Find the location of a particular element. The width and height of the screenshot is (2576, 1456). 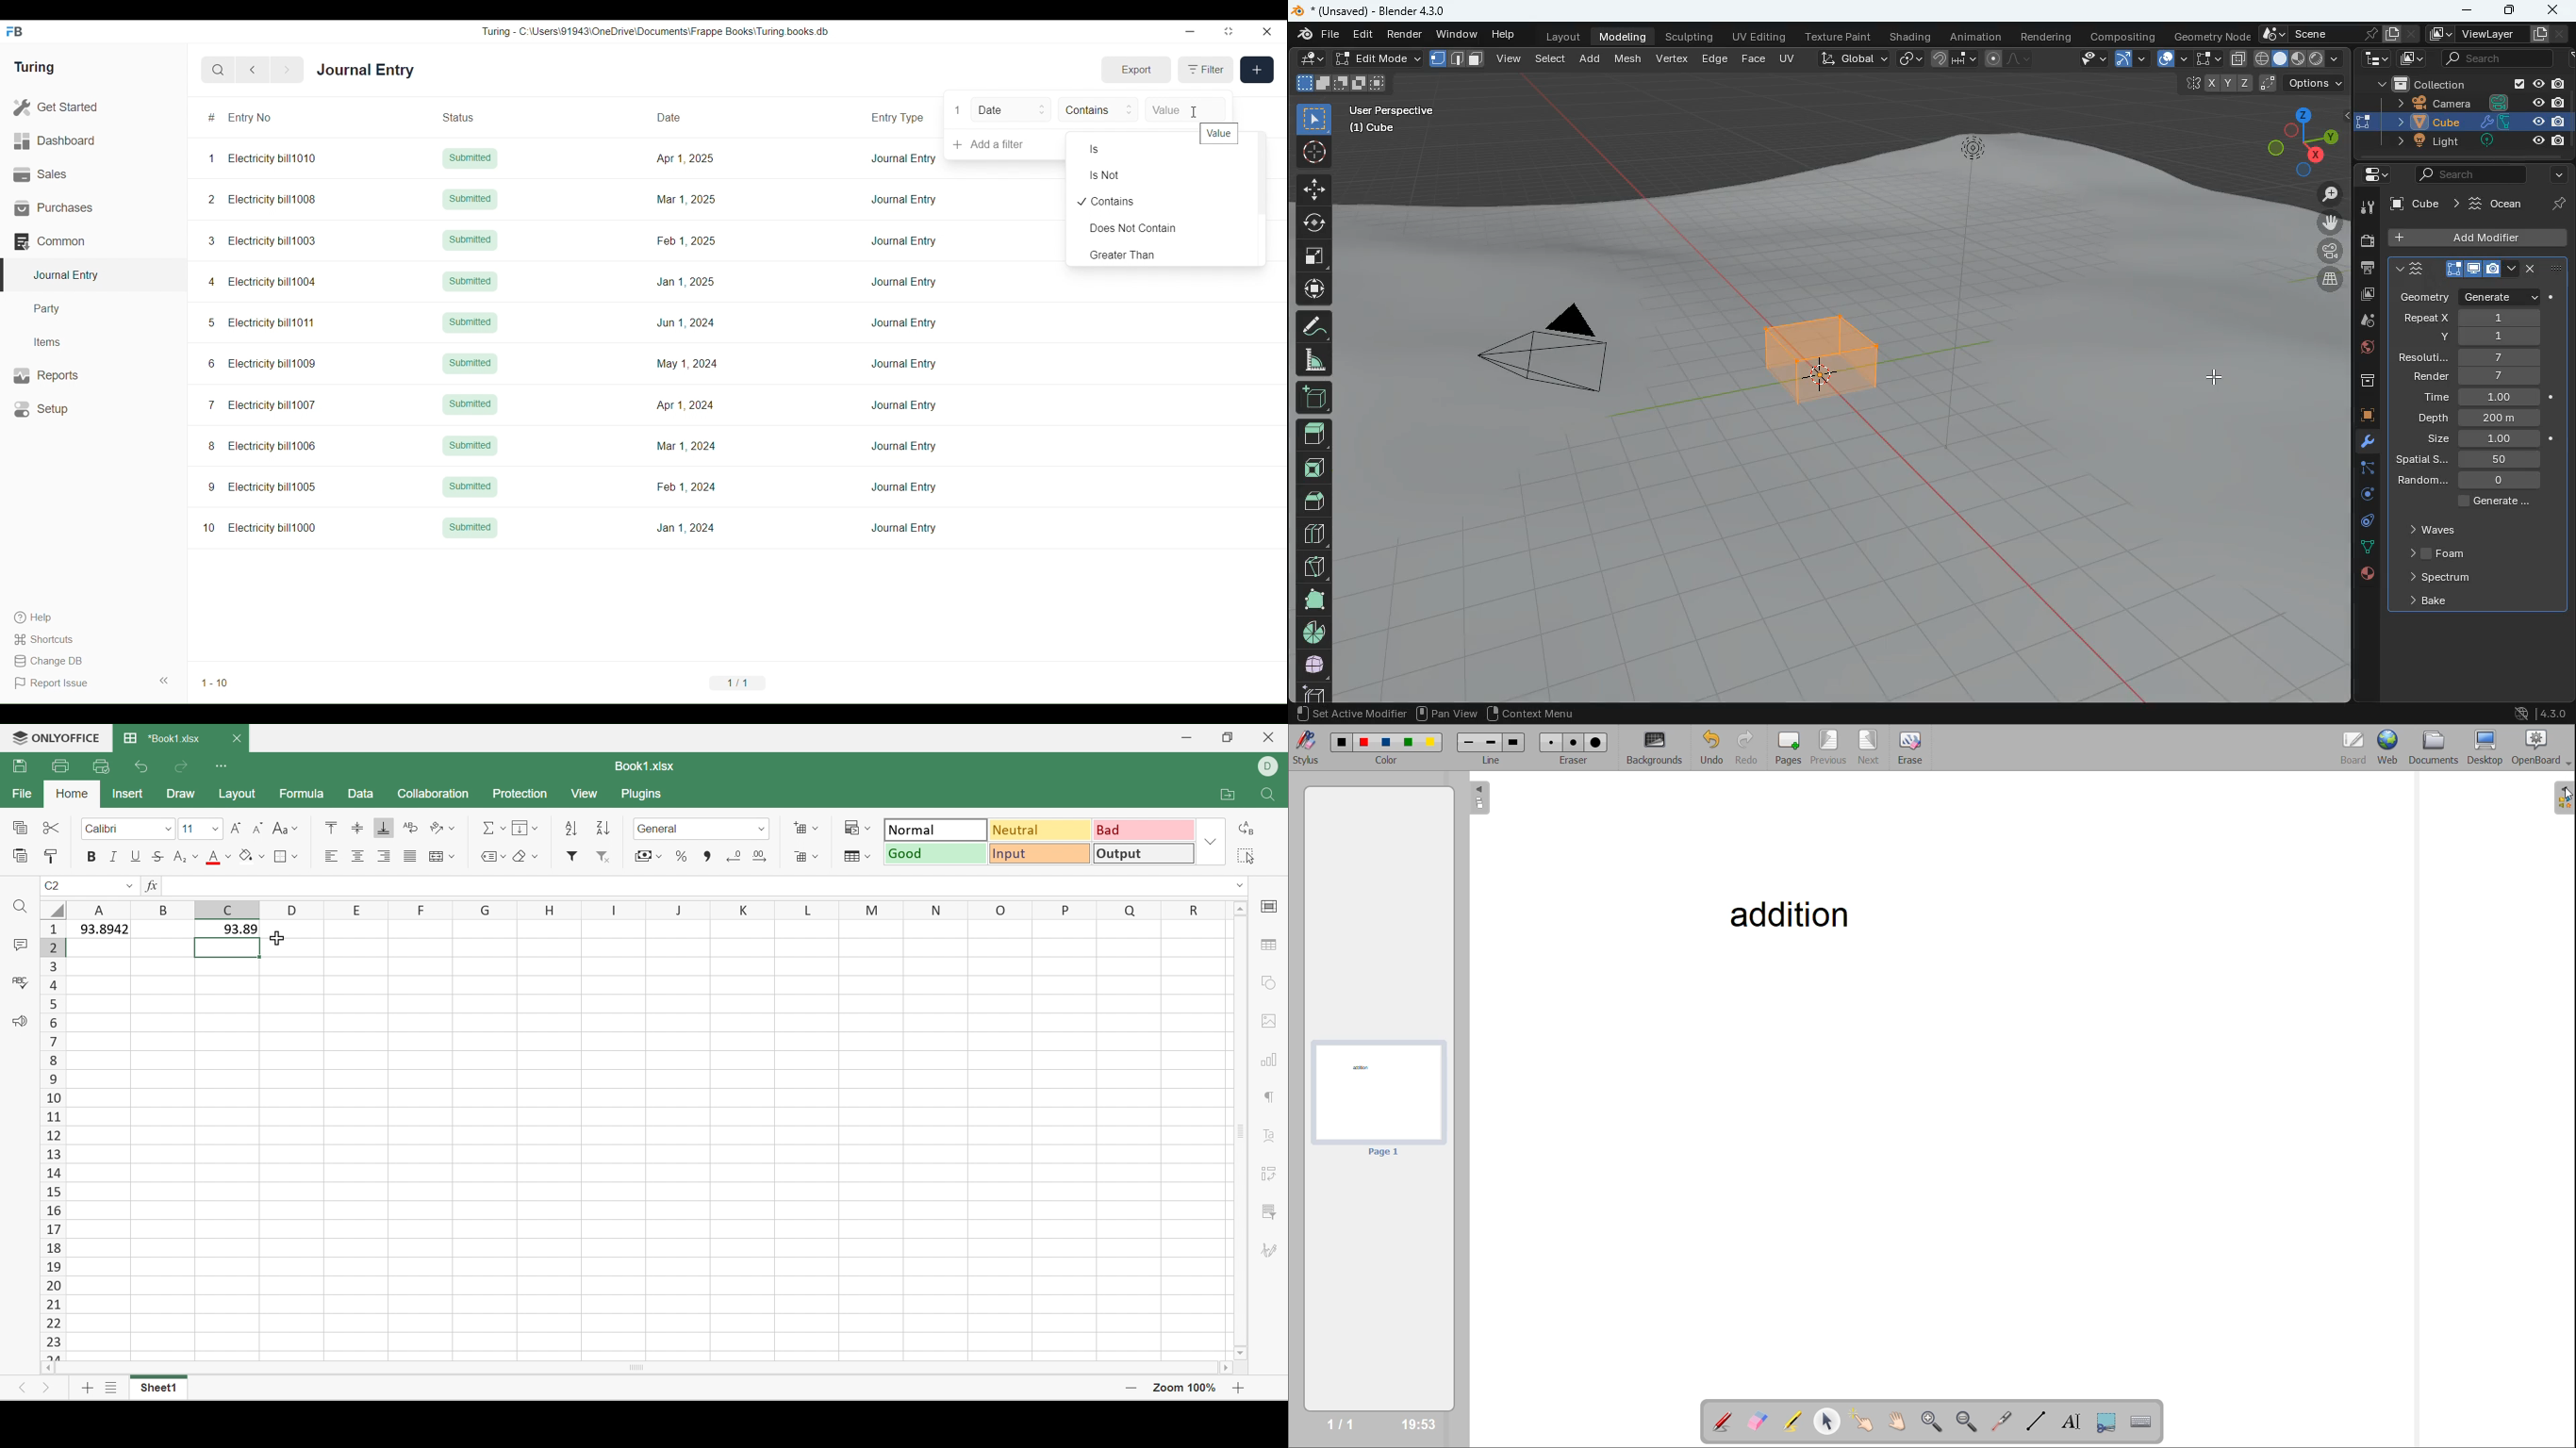

Submitted is located at coordinates (471, 364).